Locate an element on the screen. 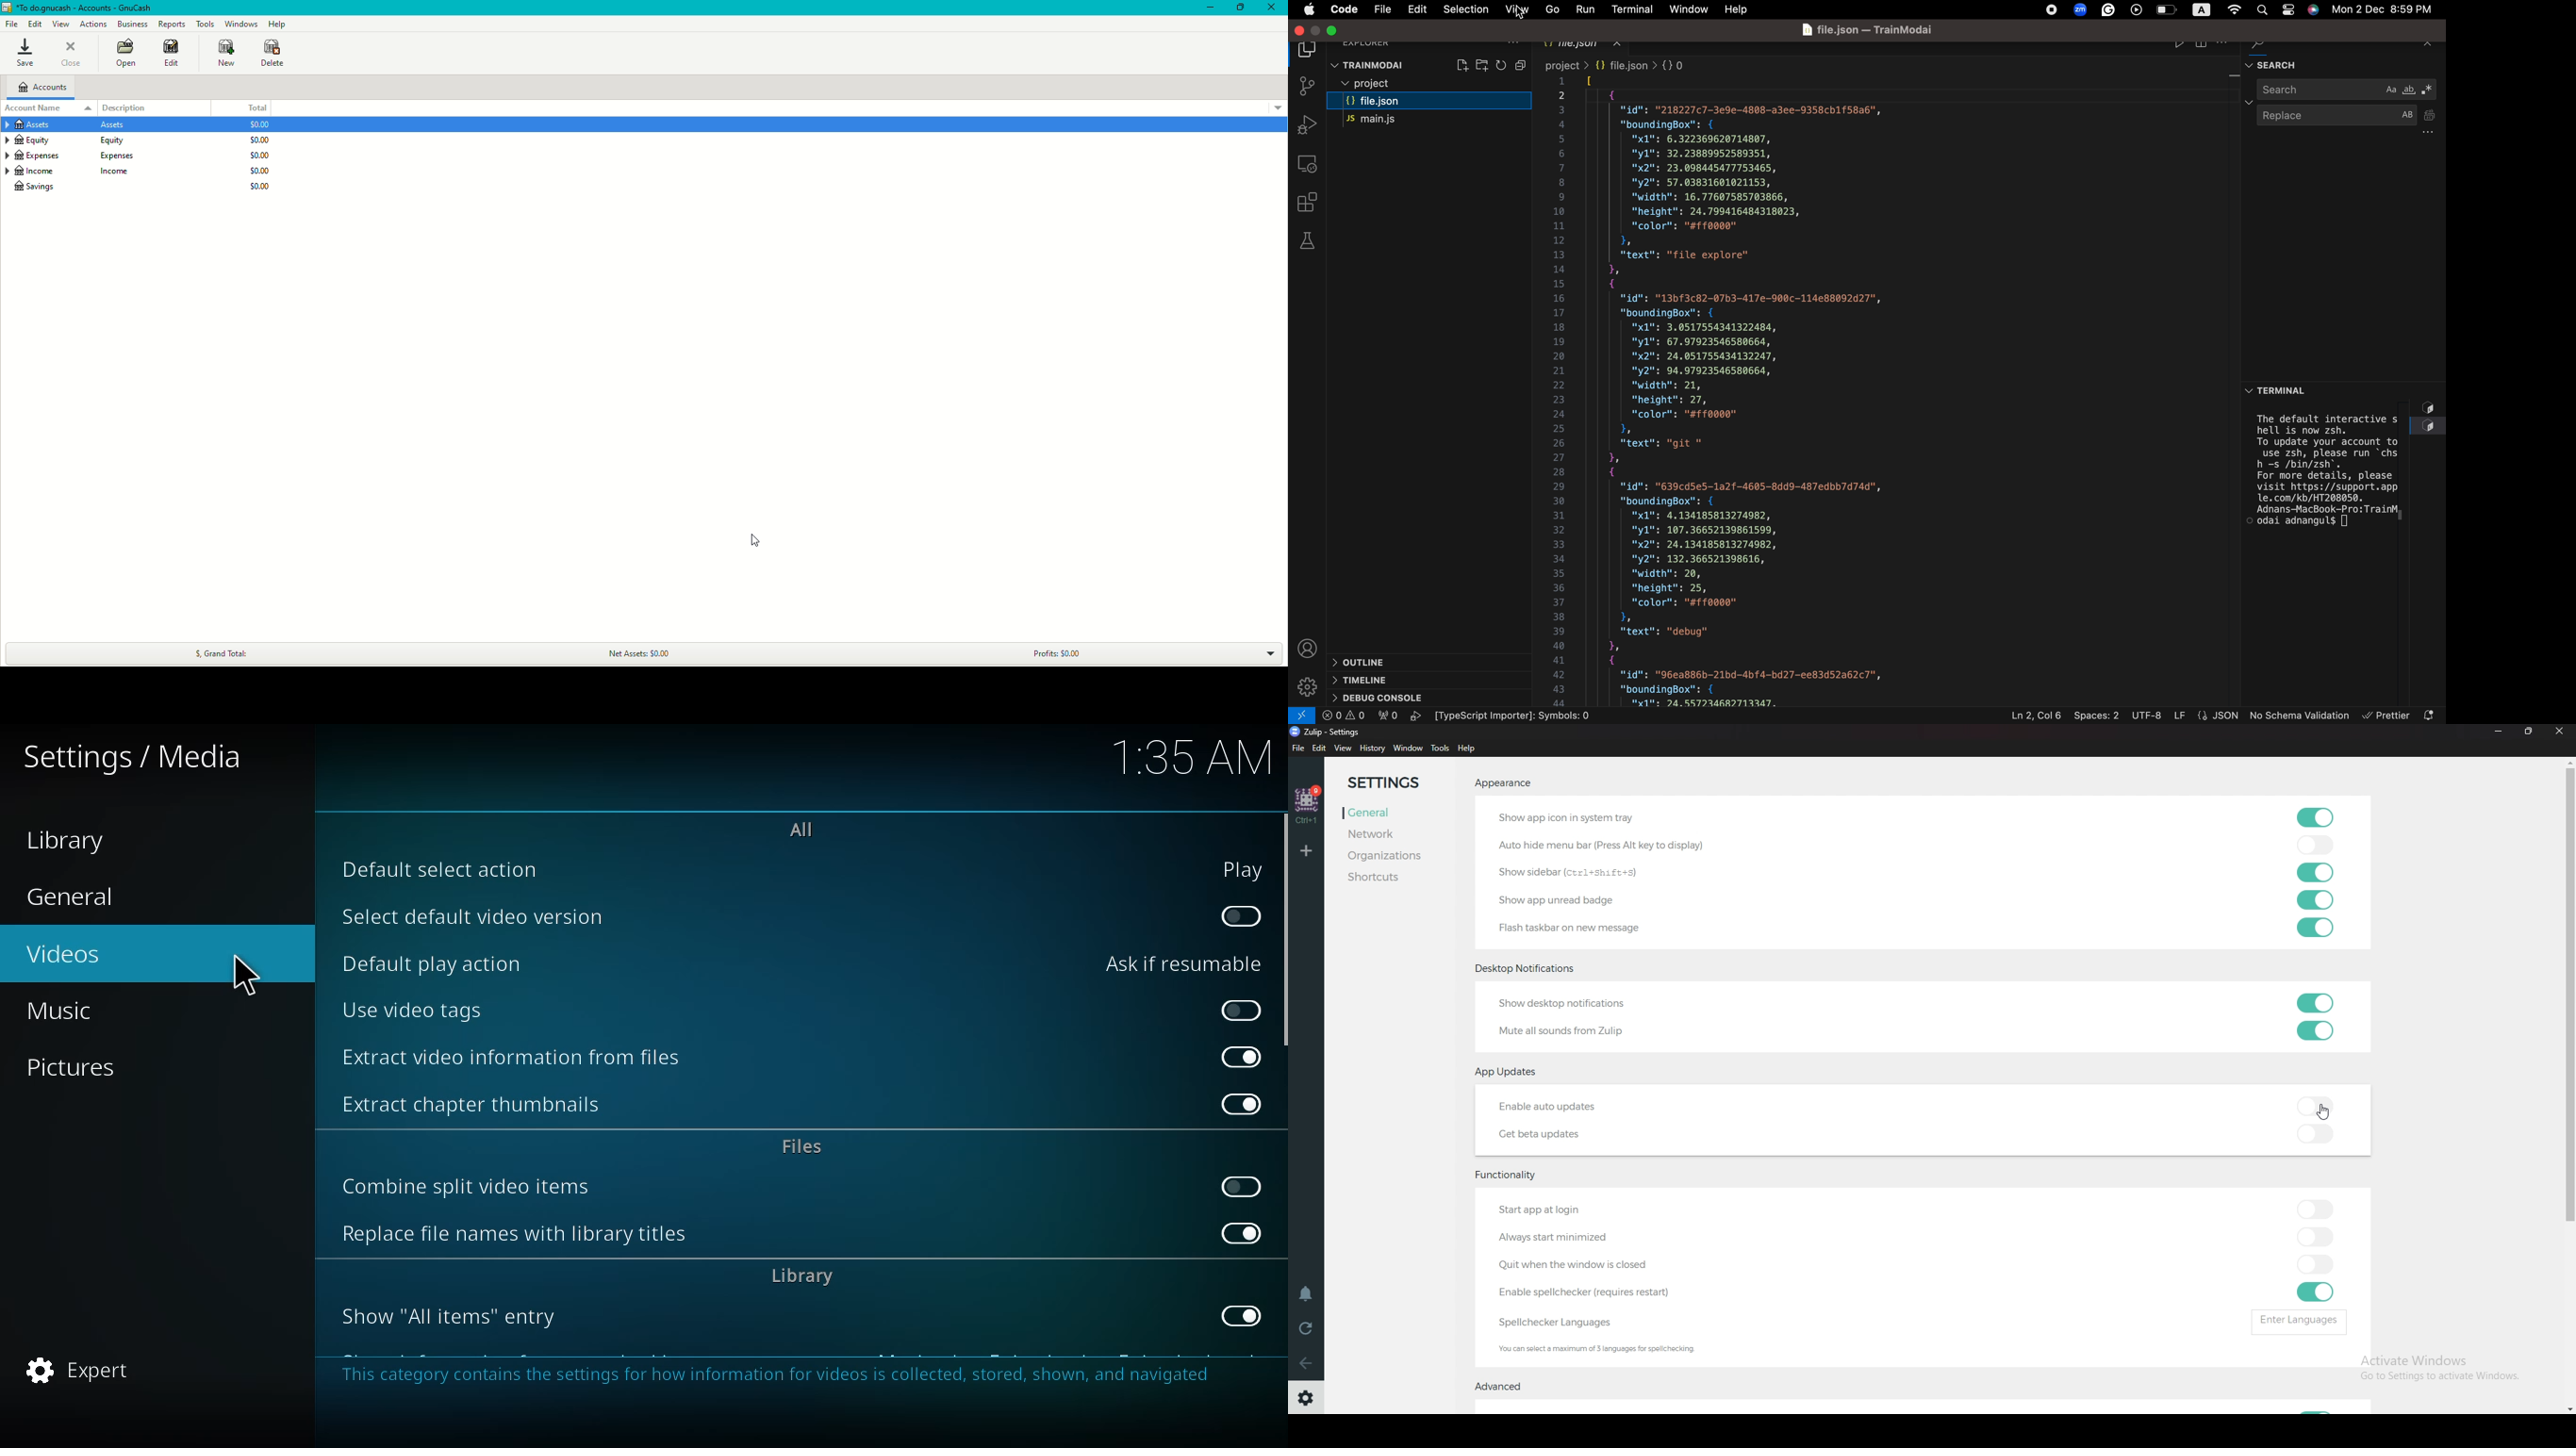 This screenshot has width=2576, height=1456. toggle is located at coordinates (2316, 844).